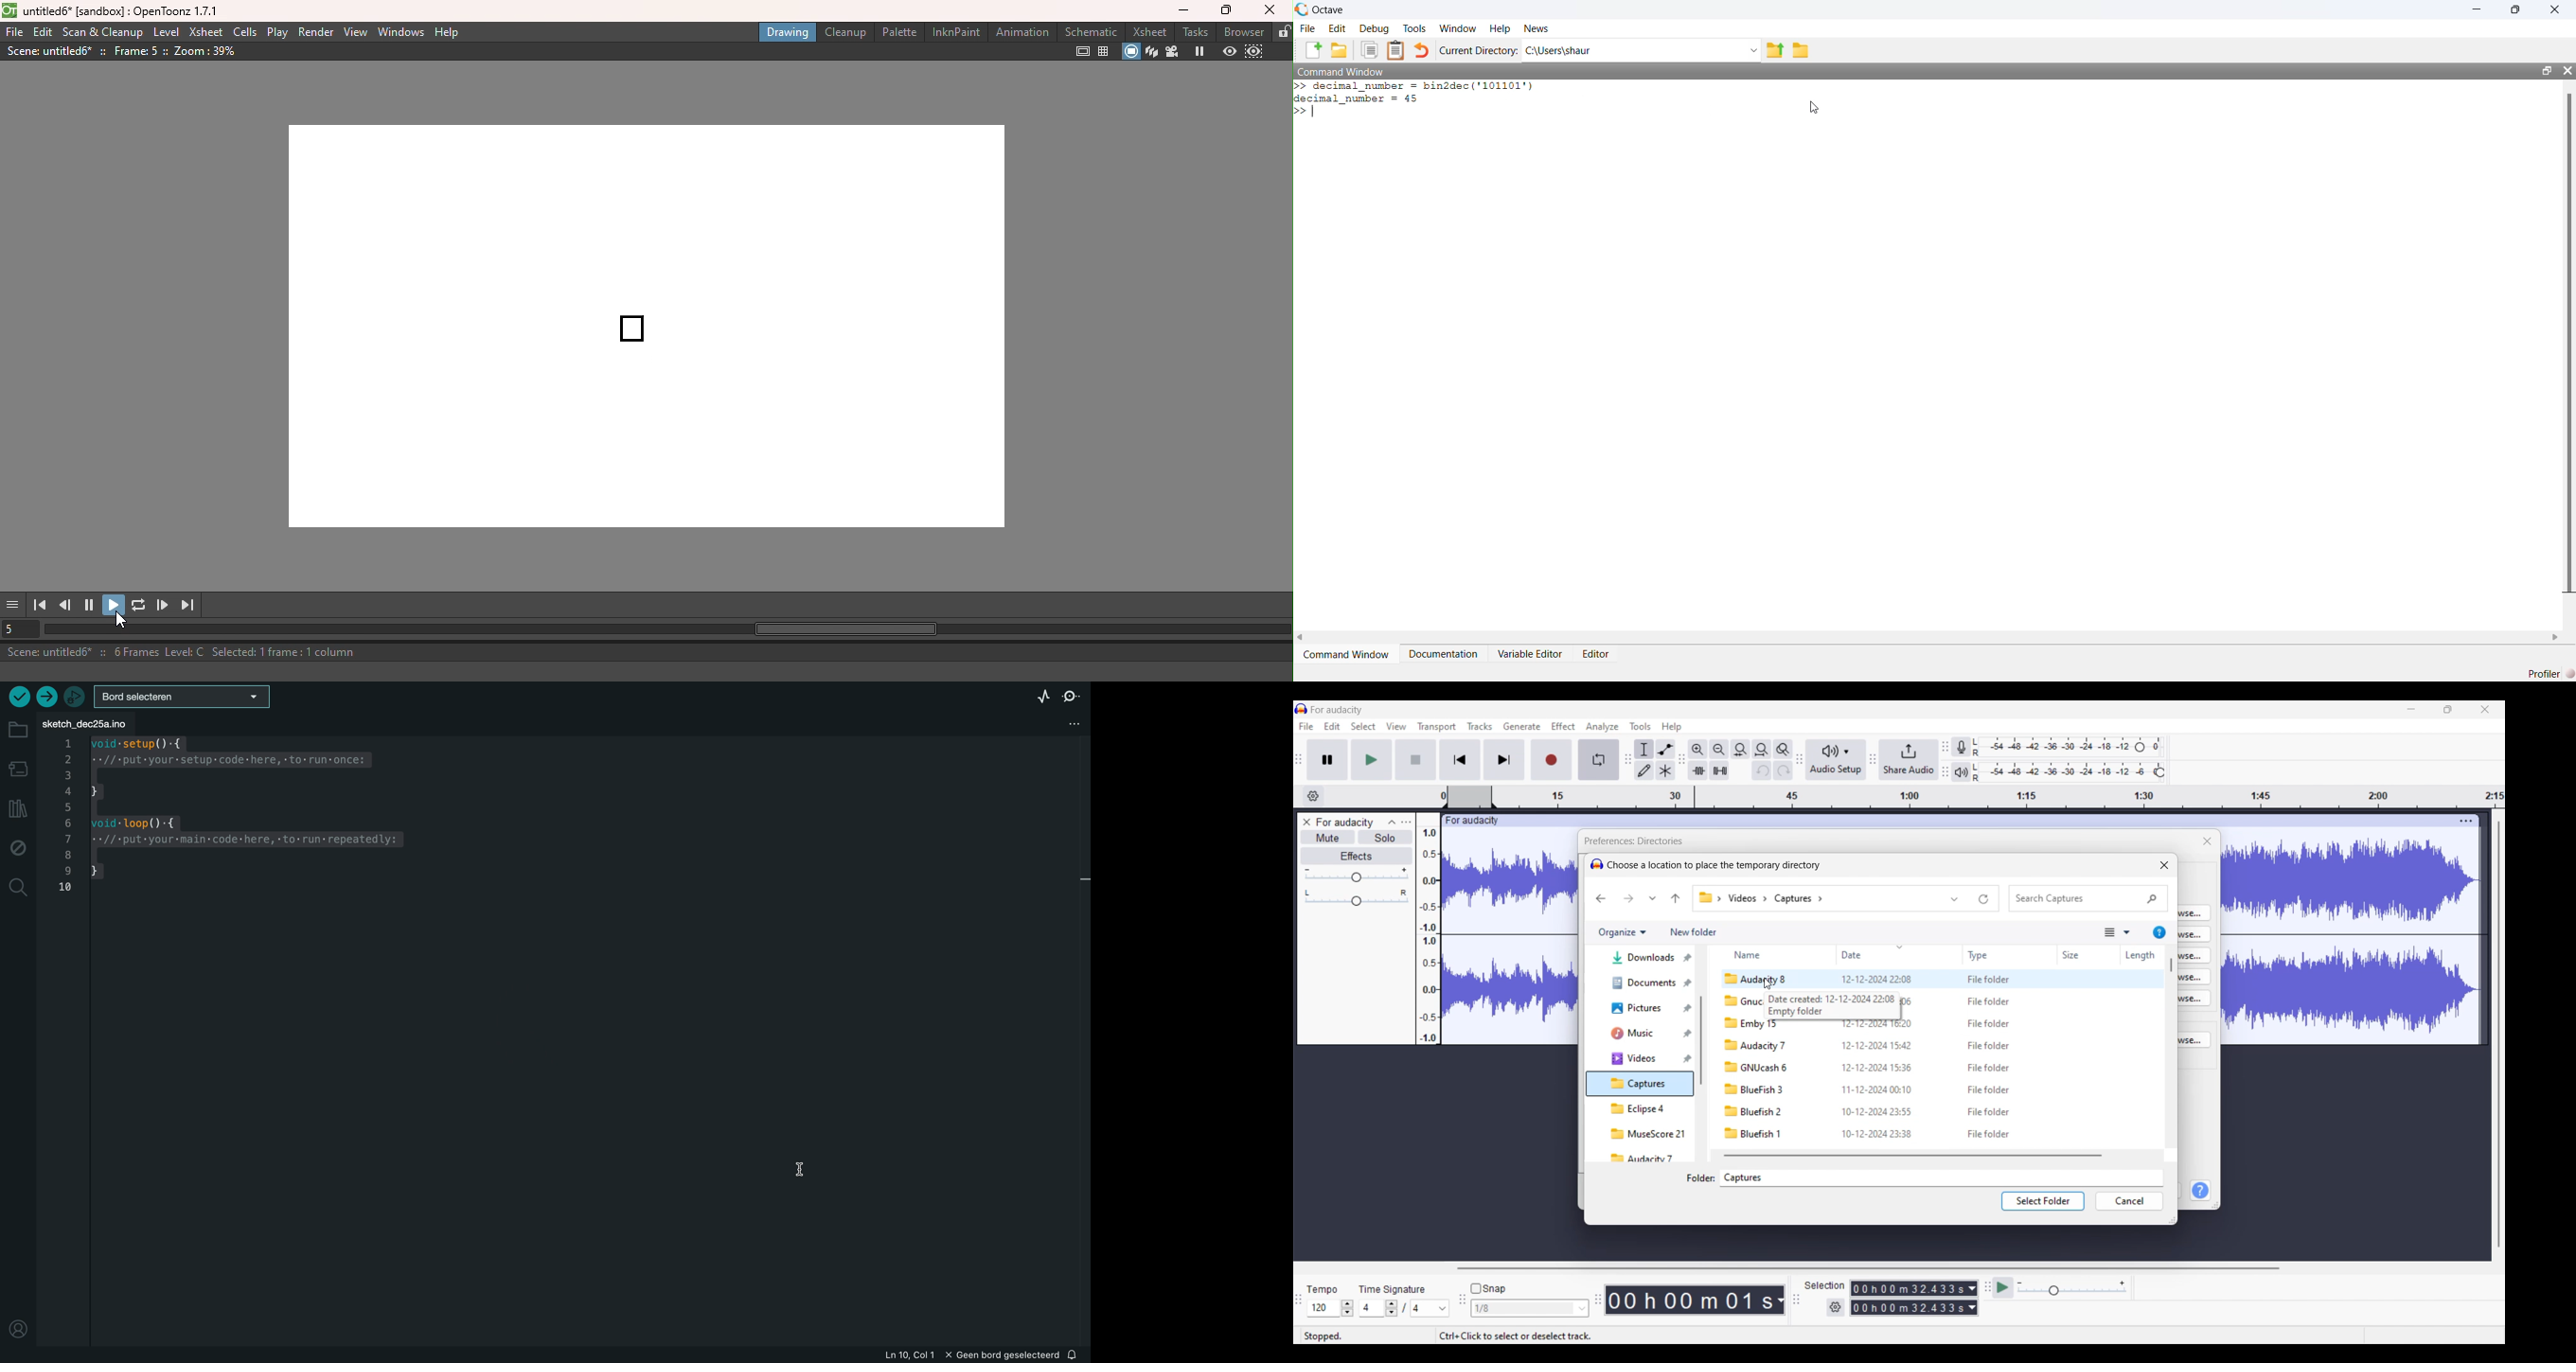  Describe the element at coordinates (1344, 823) in the screenshot. I see `Project name` at that location.